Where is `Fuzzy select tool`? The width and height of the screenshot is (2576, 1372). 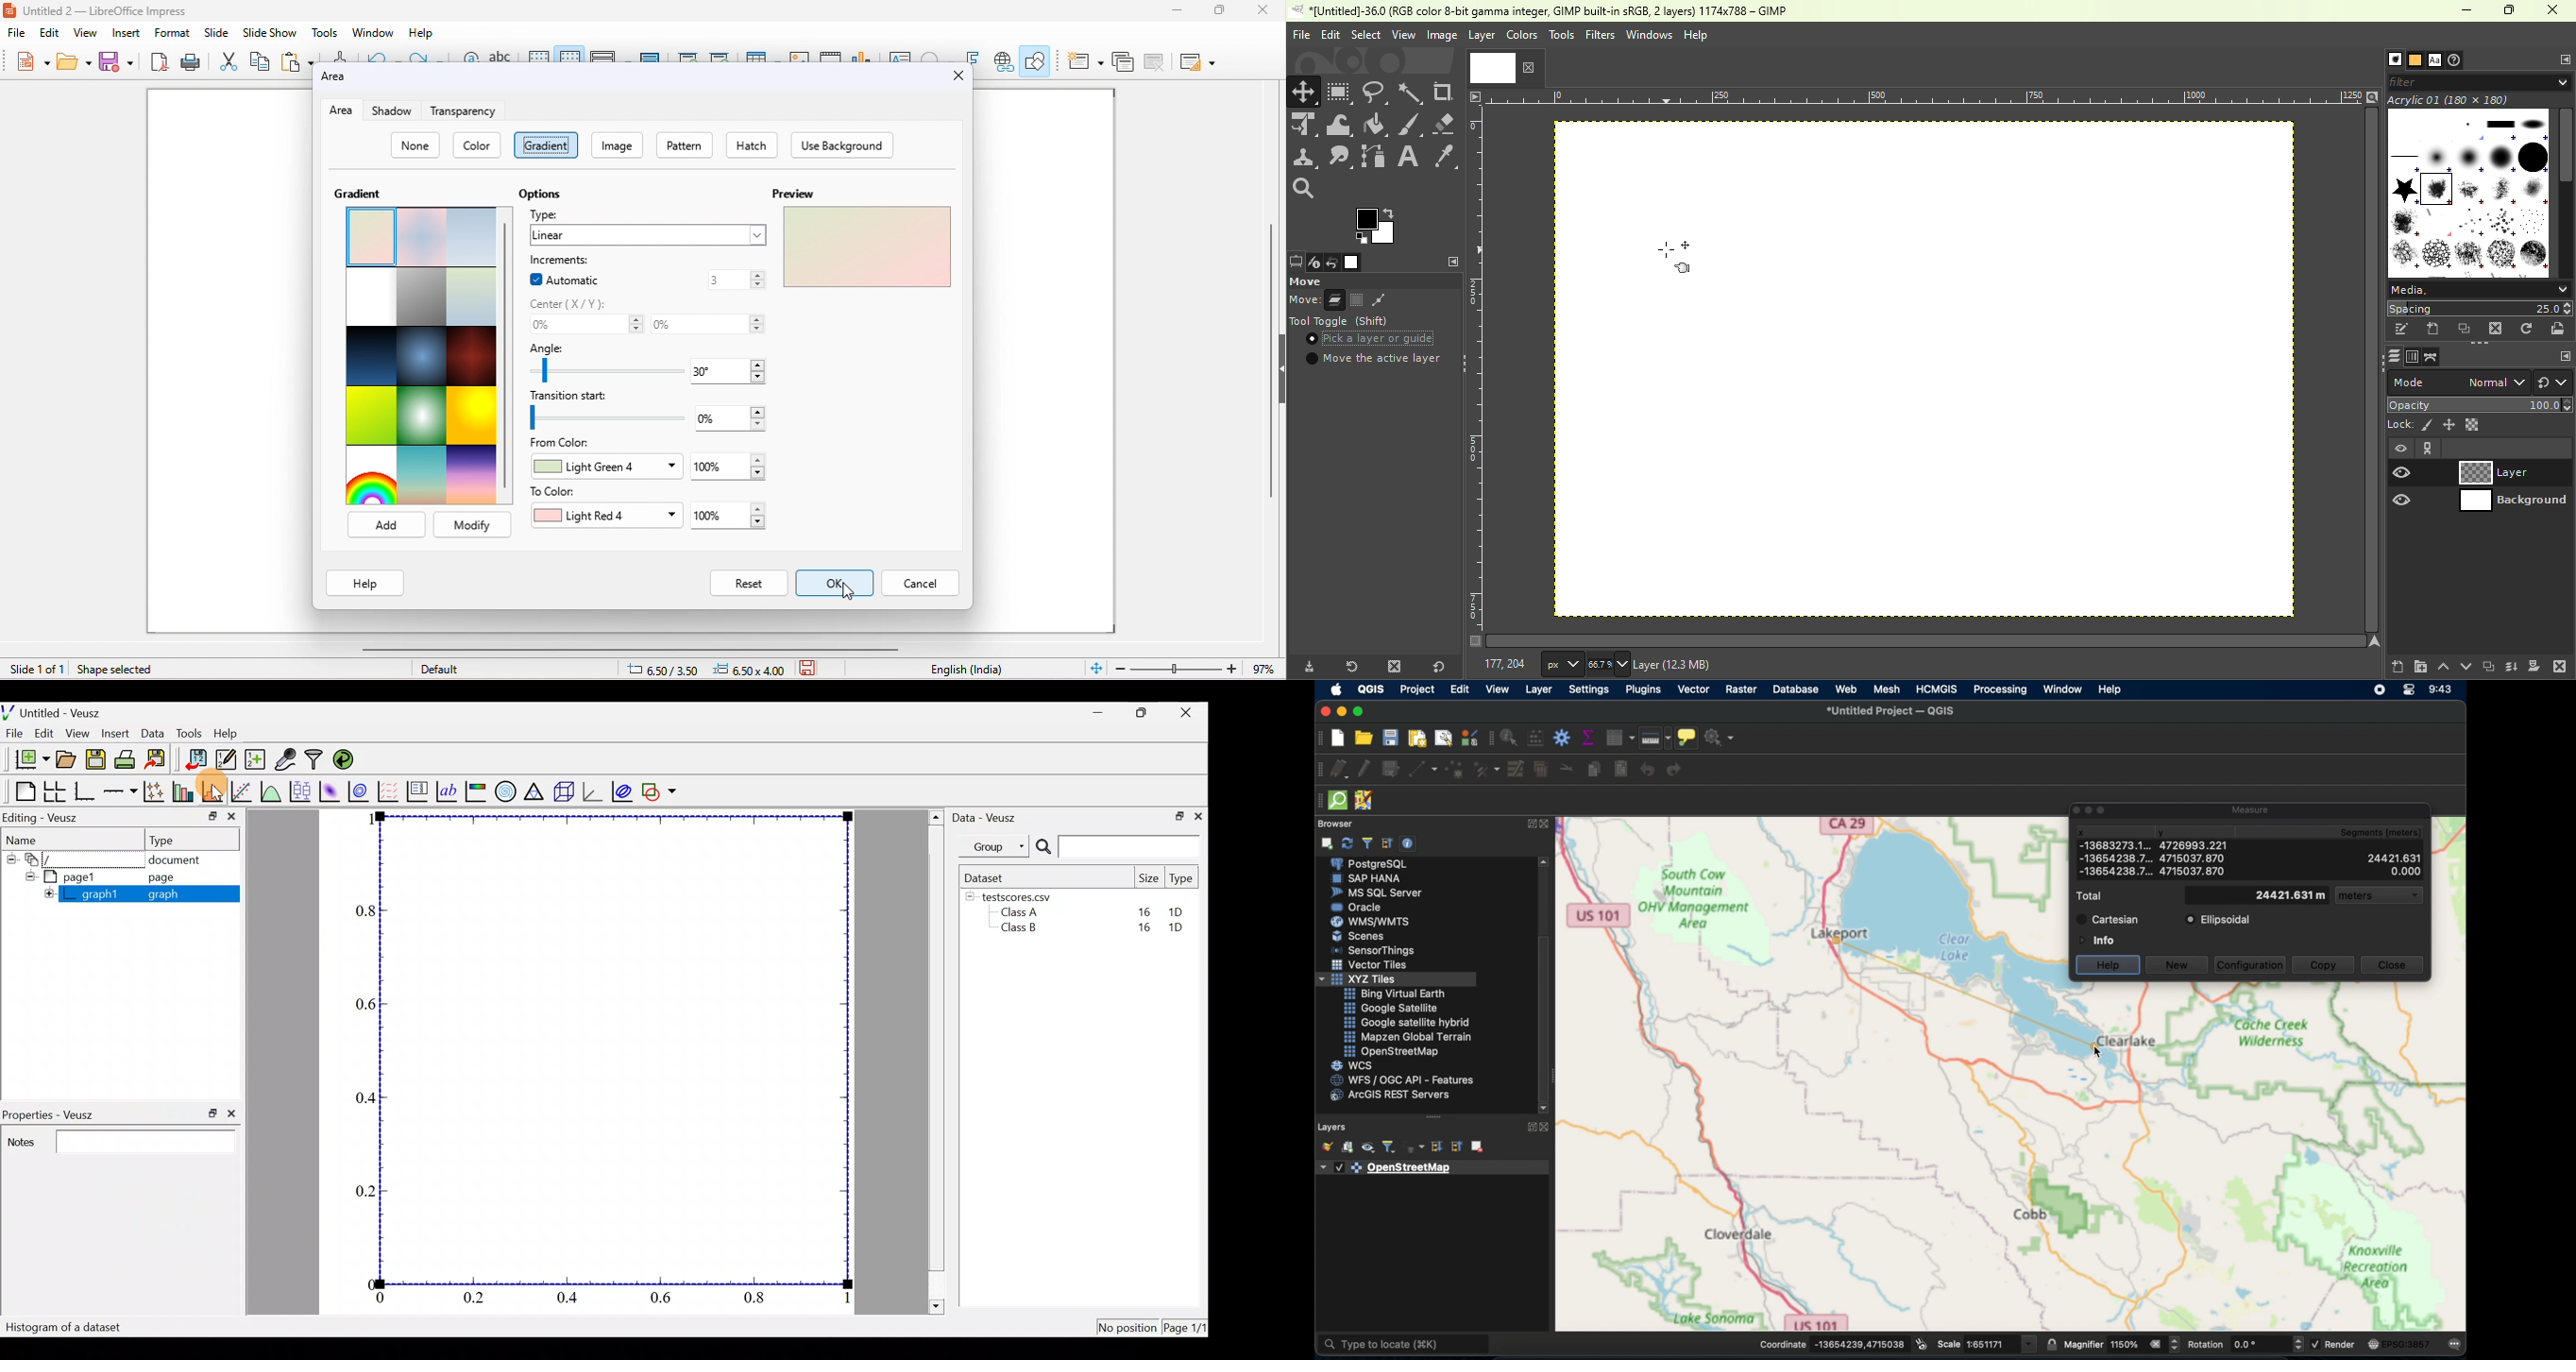 Fuzzy select tool is located at coordinates (1413, 92).